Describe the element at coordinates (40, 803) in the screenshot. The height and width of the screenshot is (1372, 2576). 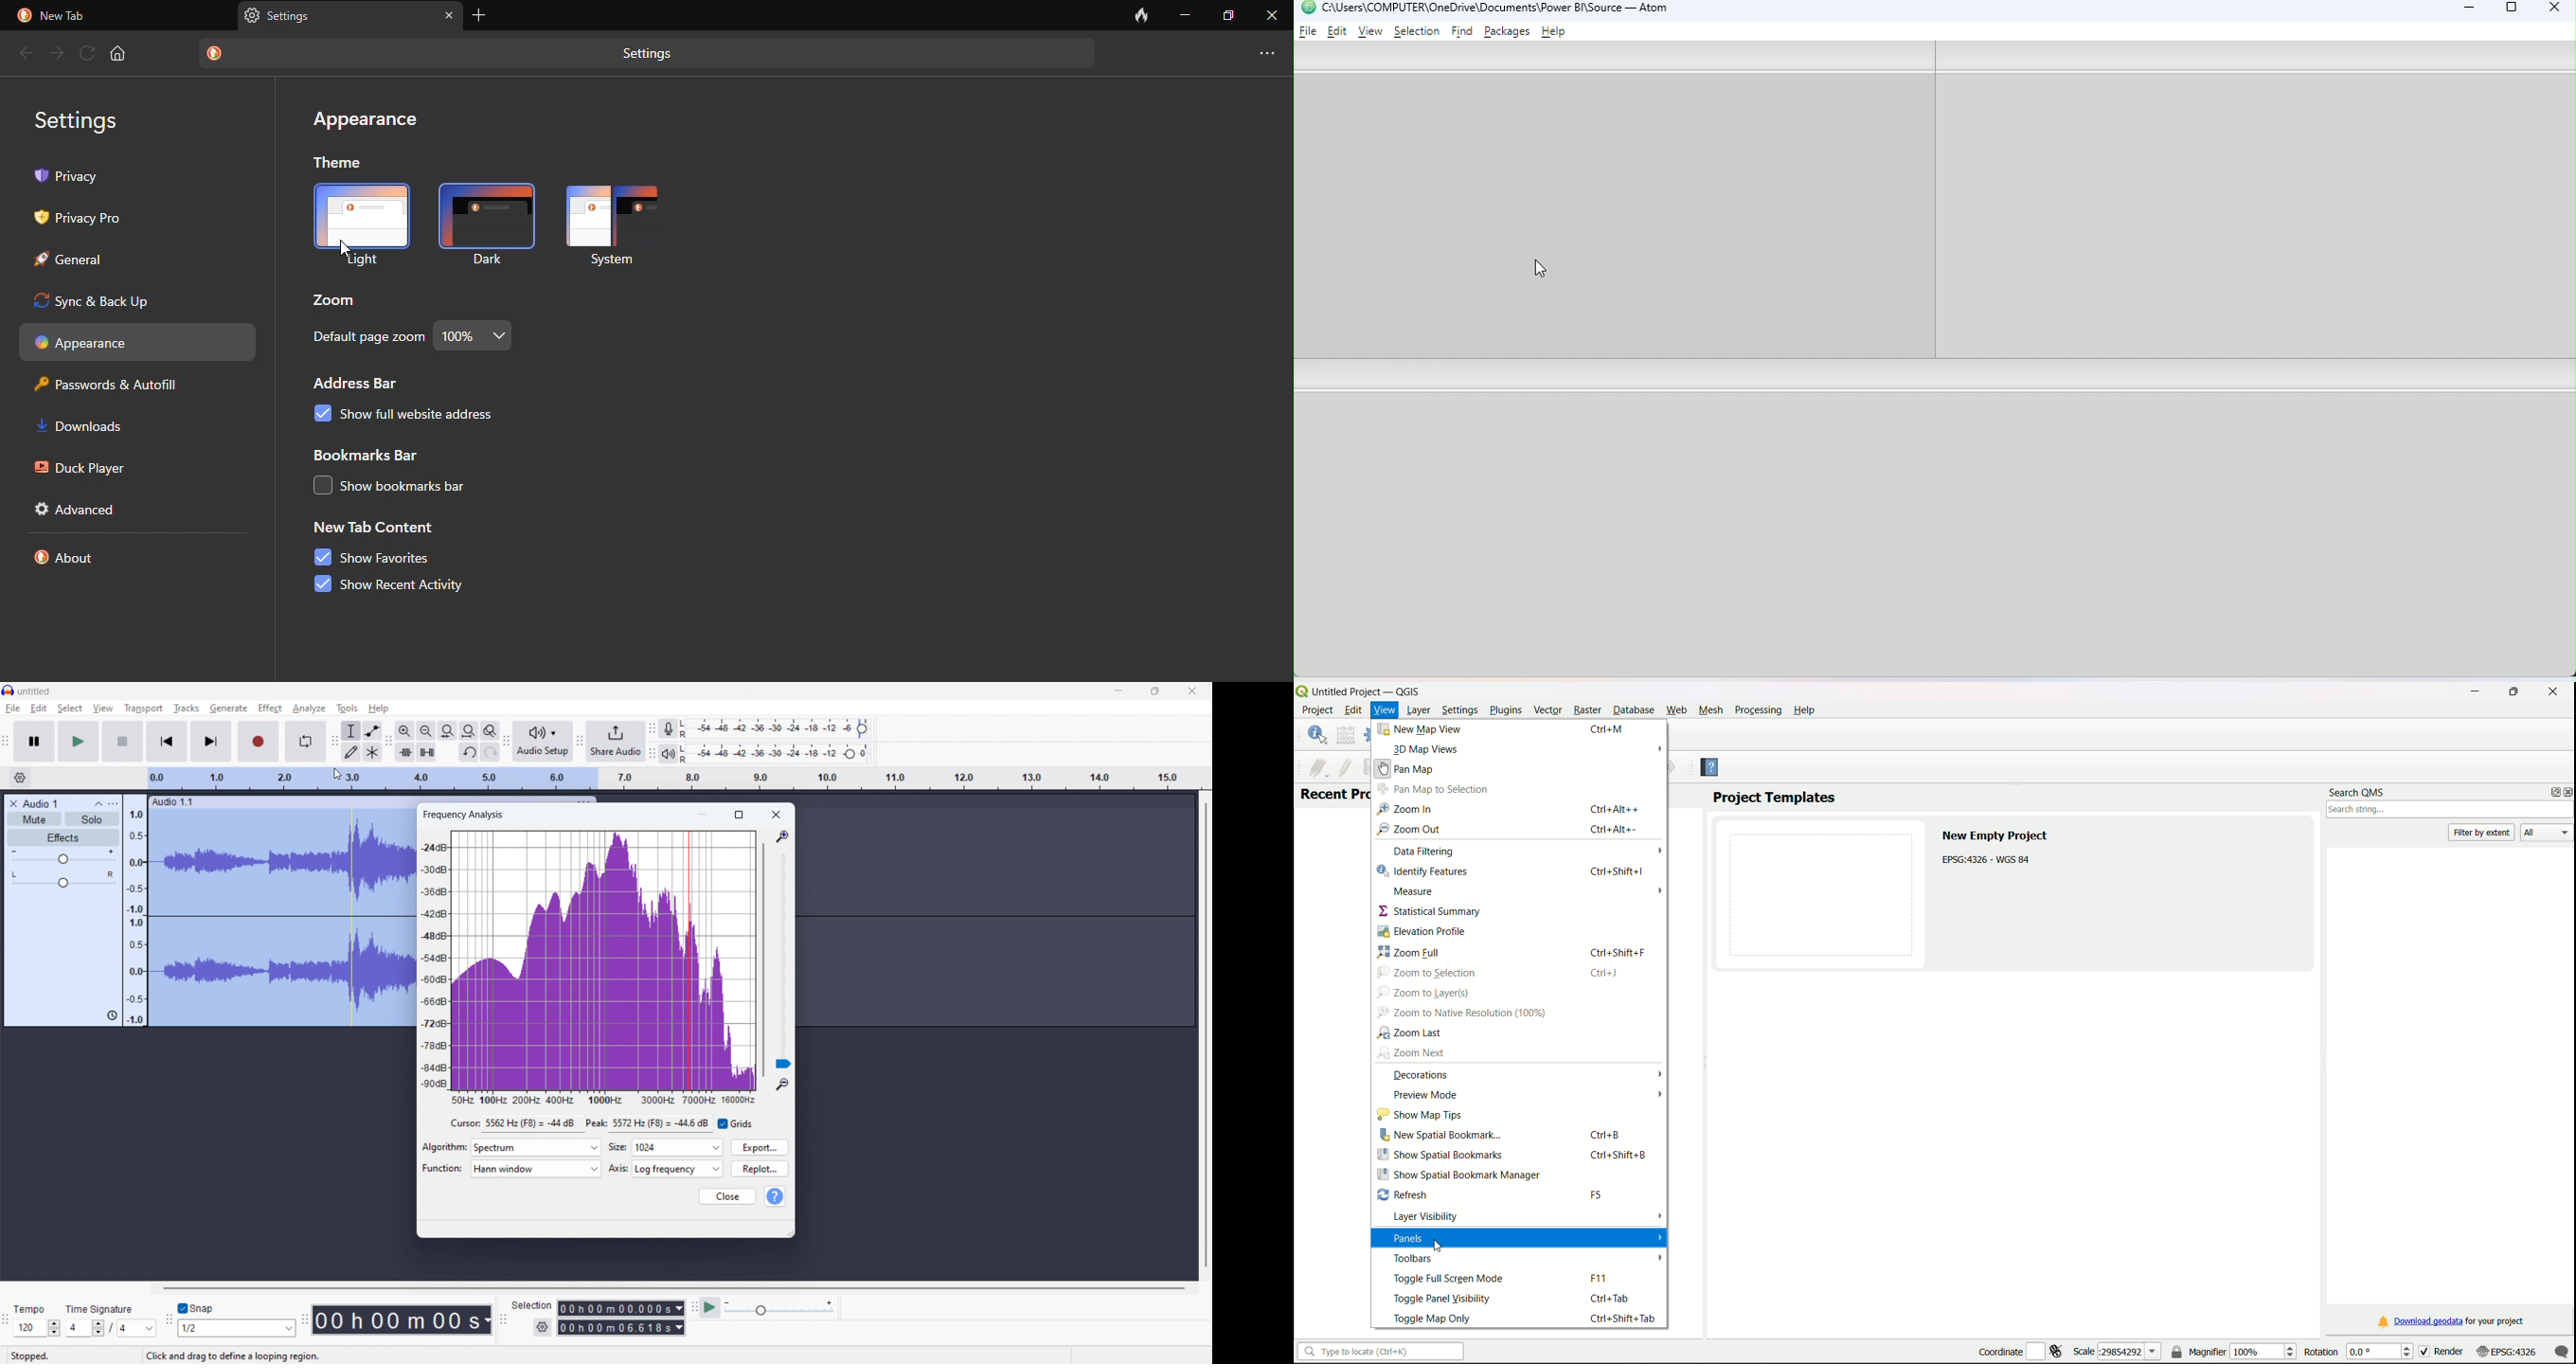
I see `track title` at that location.